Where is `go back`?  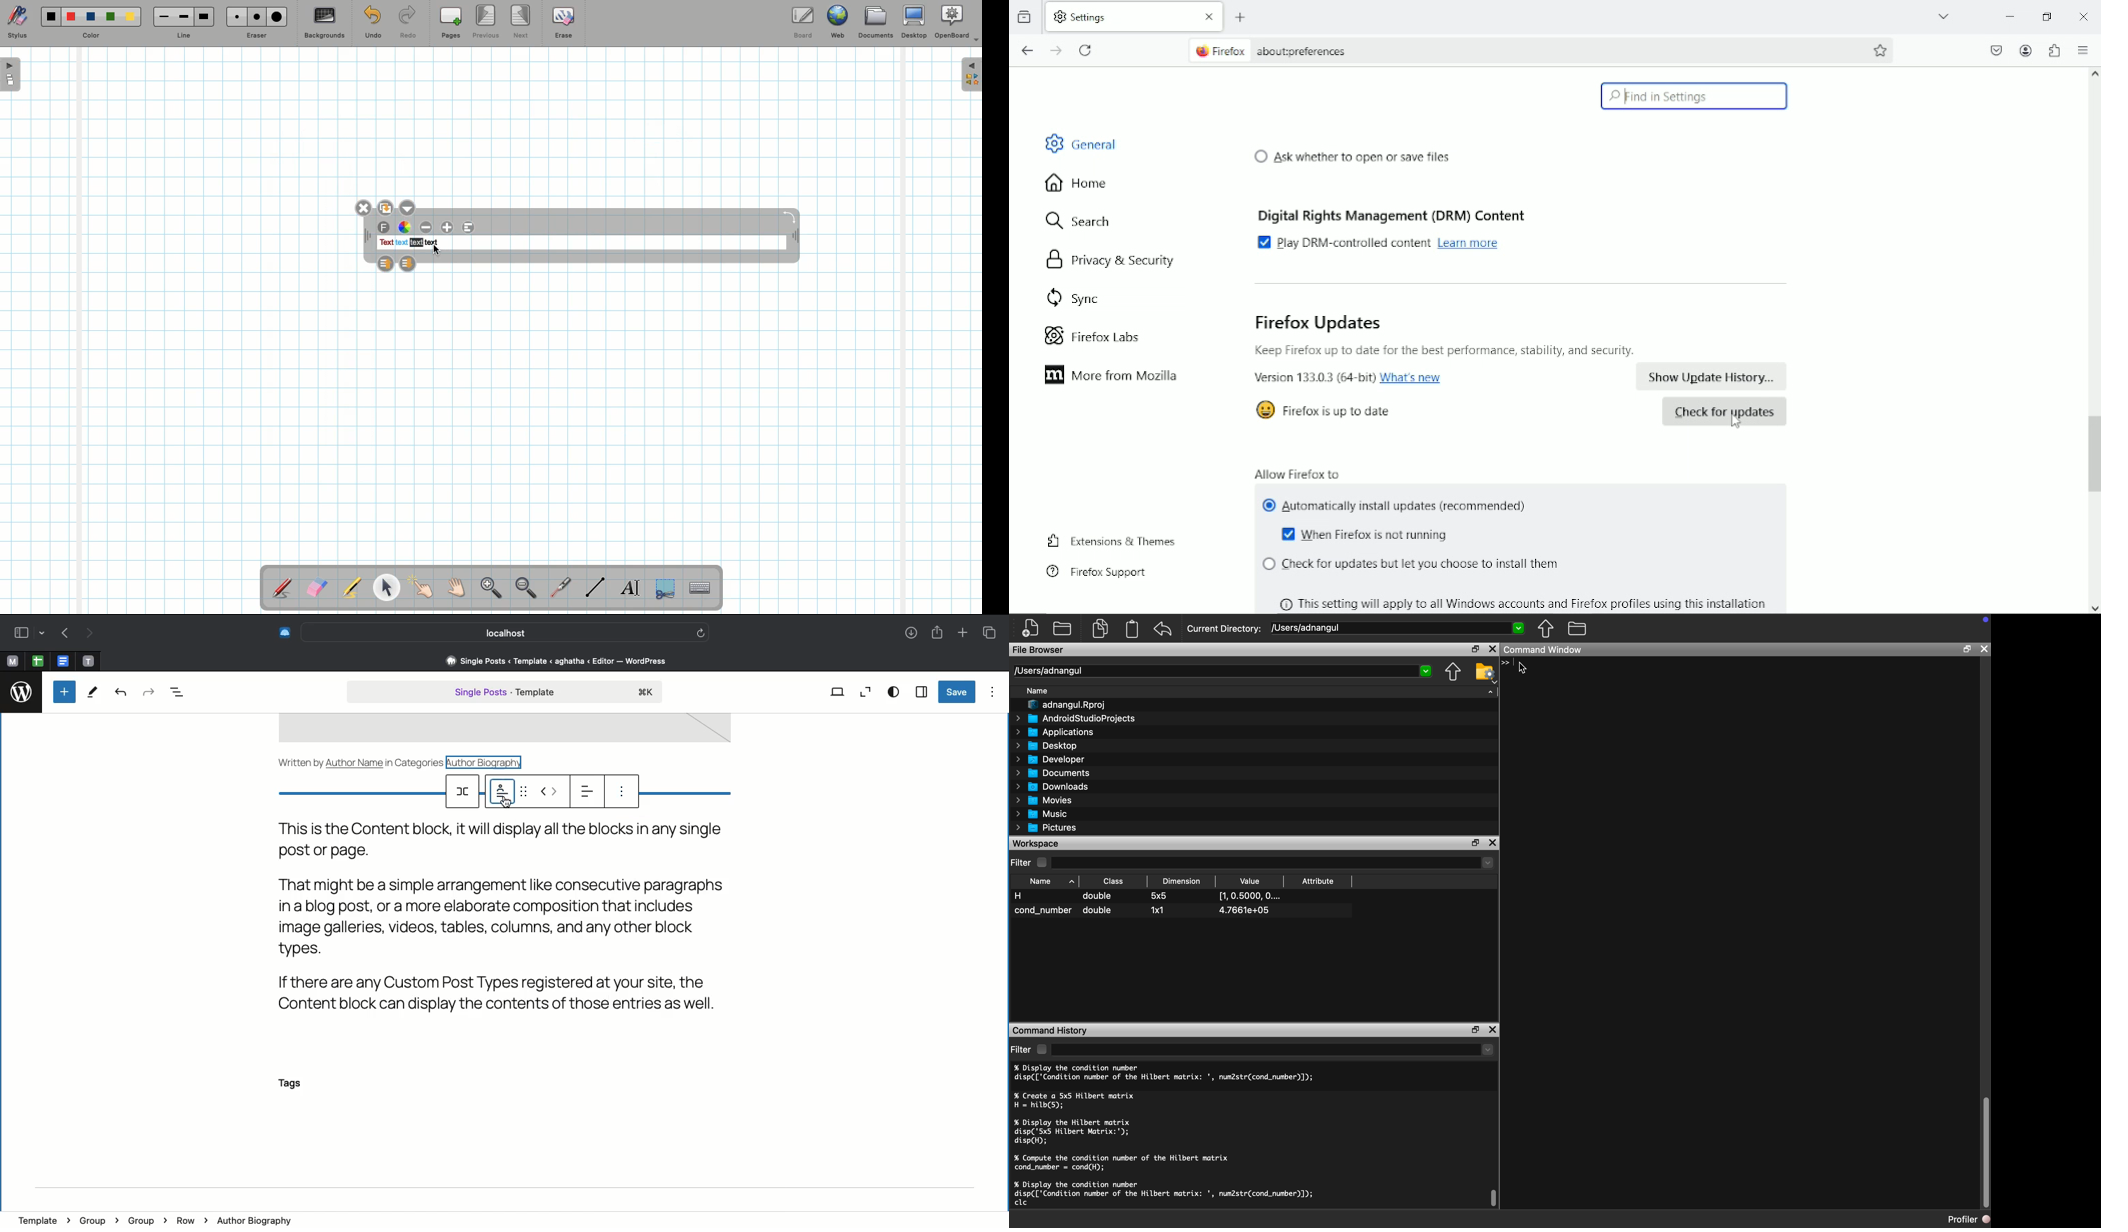 go back is located at coordinates (1029, 49).